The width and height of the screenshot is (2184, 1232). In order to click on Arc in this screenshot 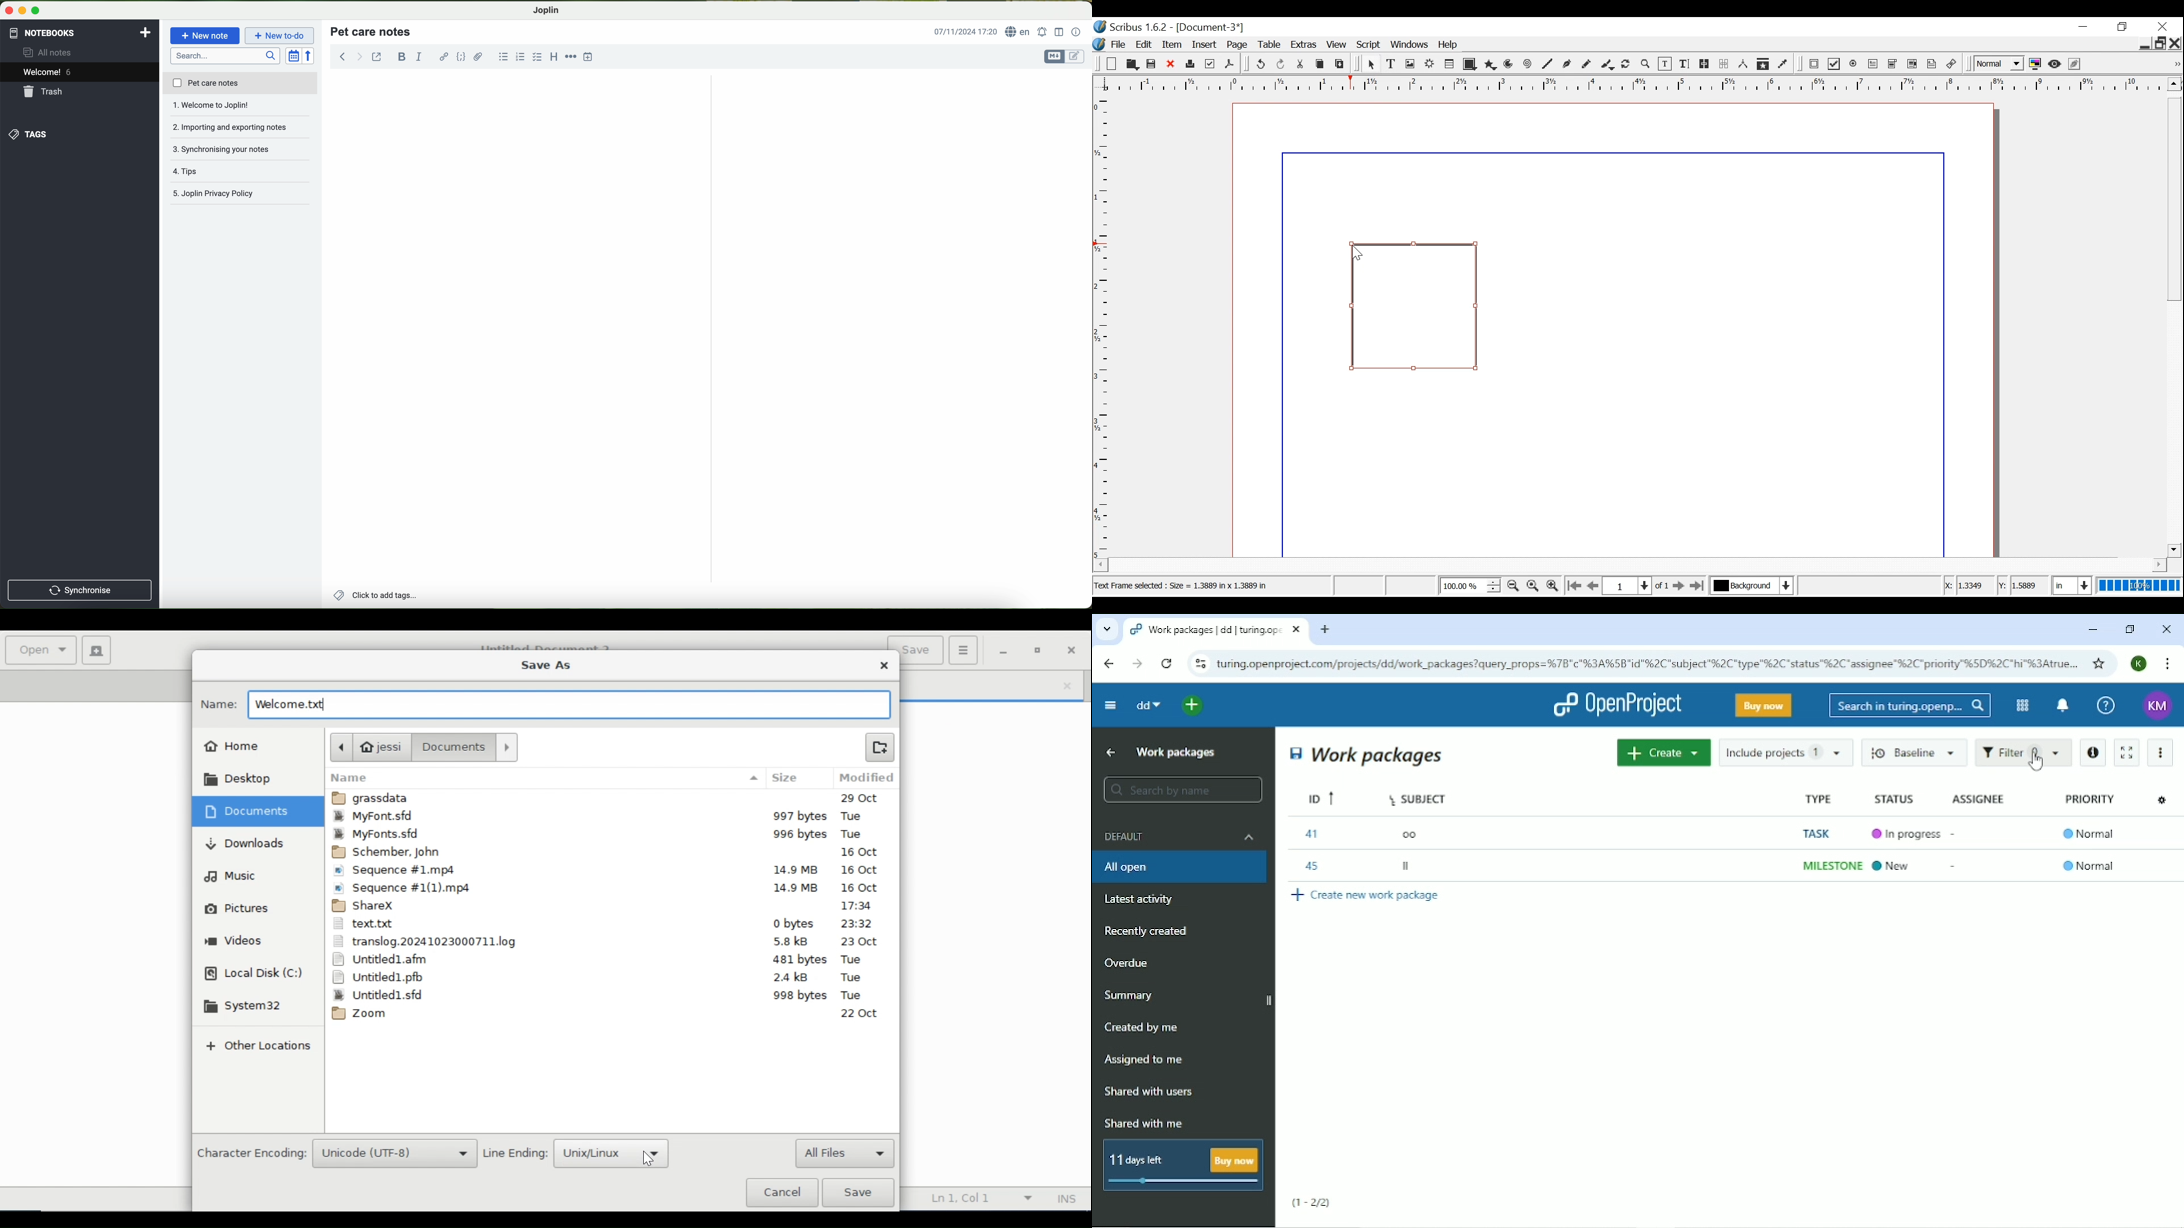, I will do `click(1510, 64)`.